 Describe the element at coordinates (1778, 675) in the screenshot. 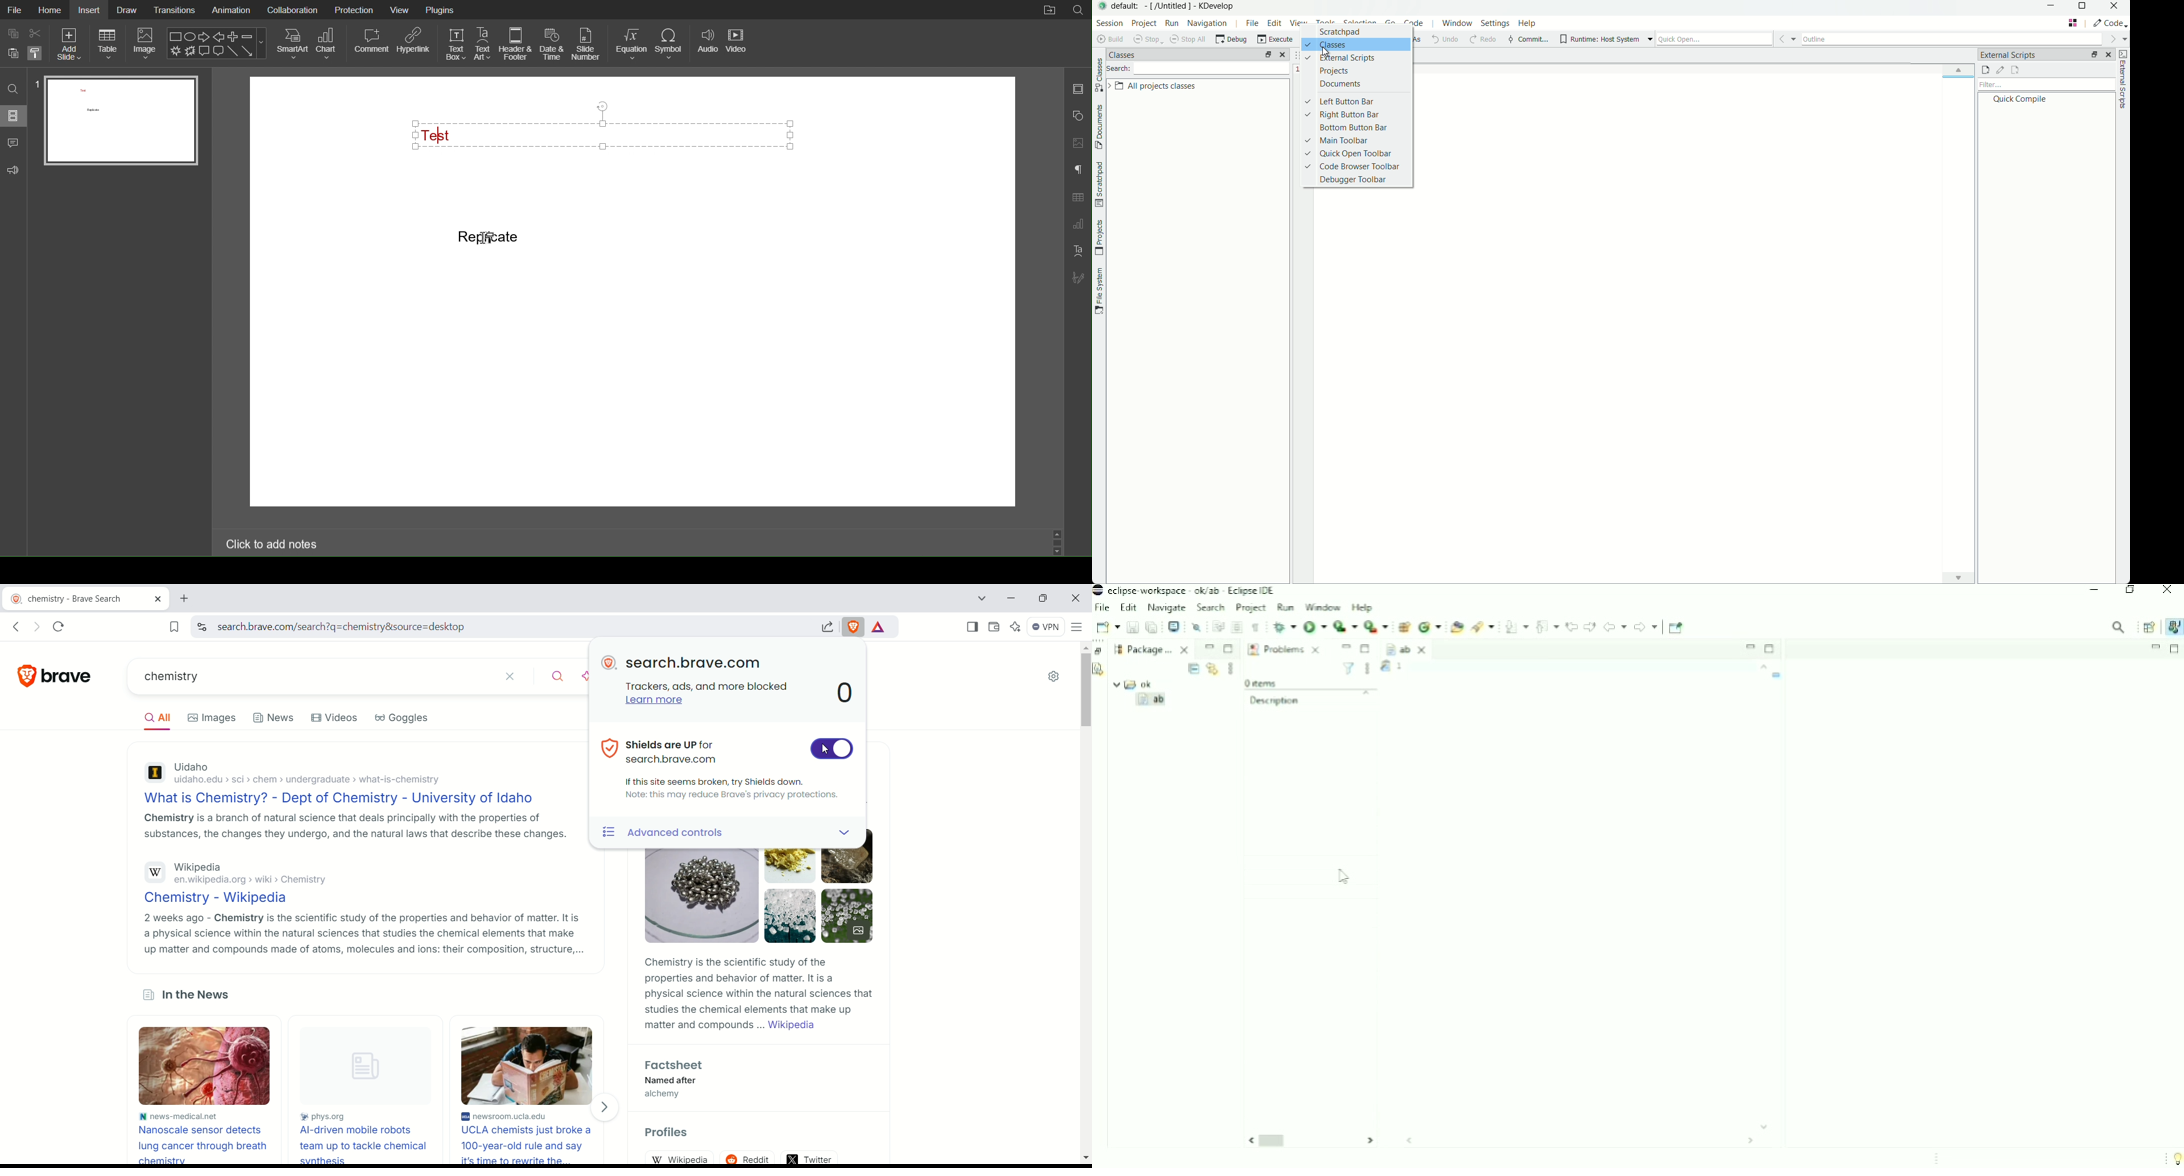

I see `Task name` at that location.